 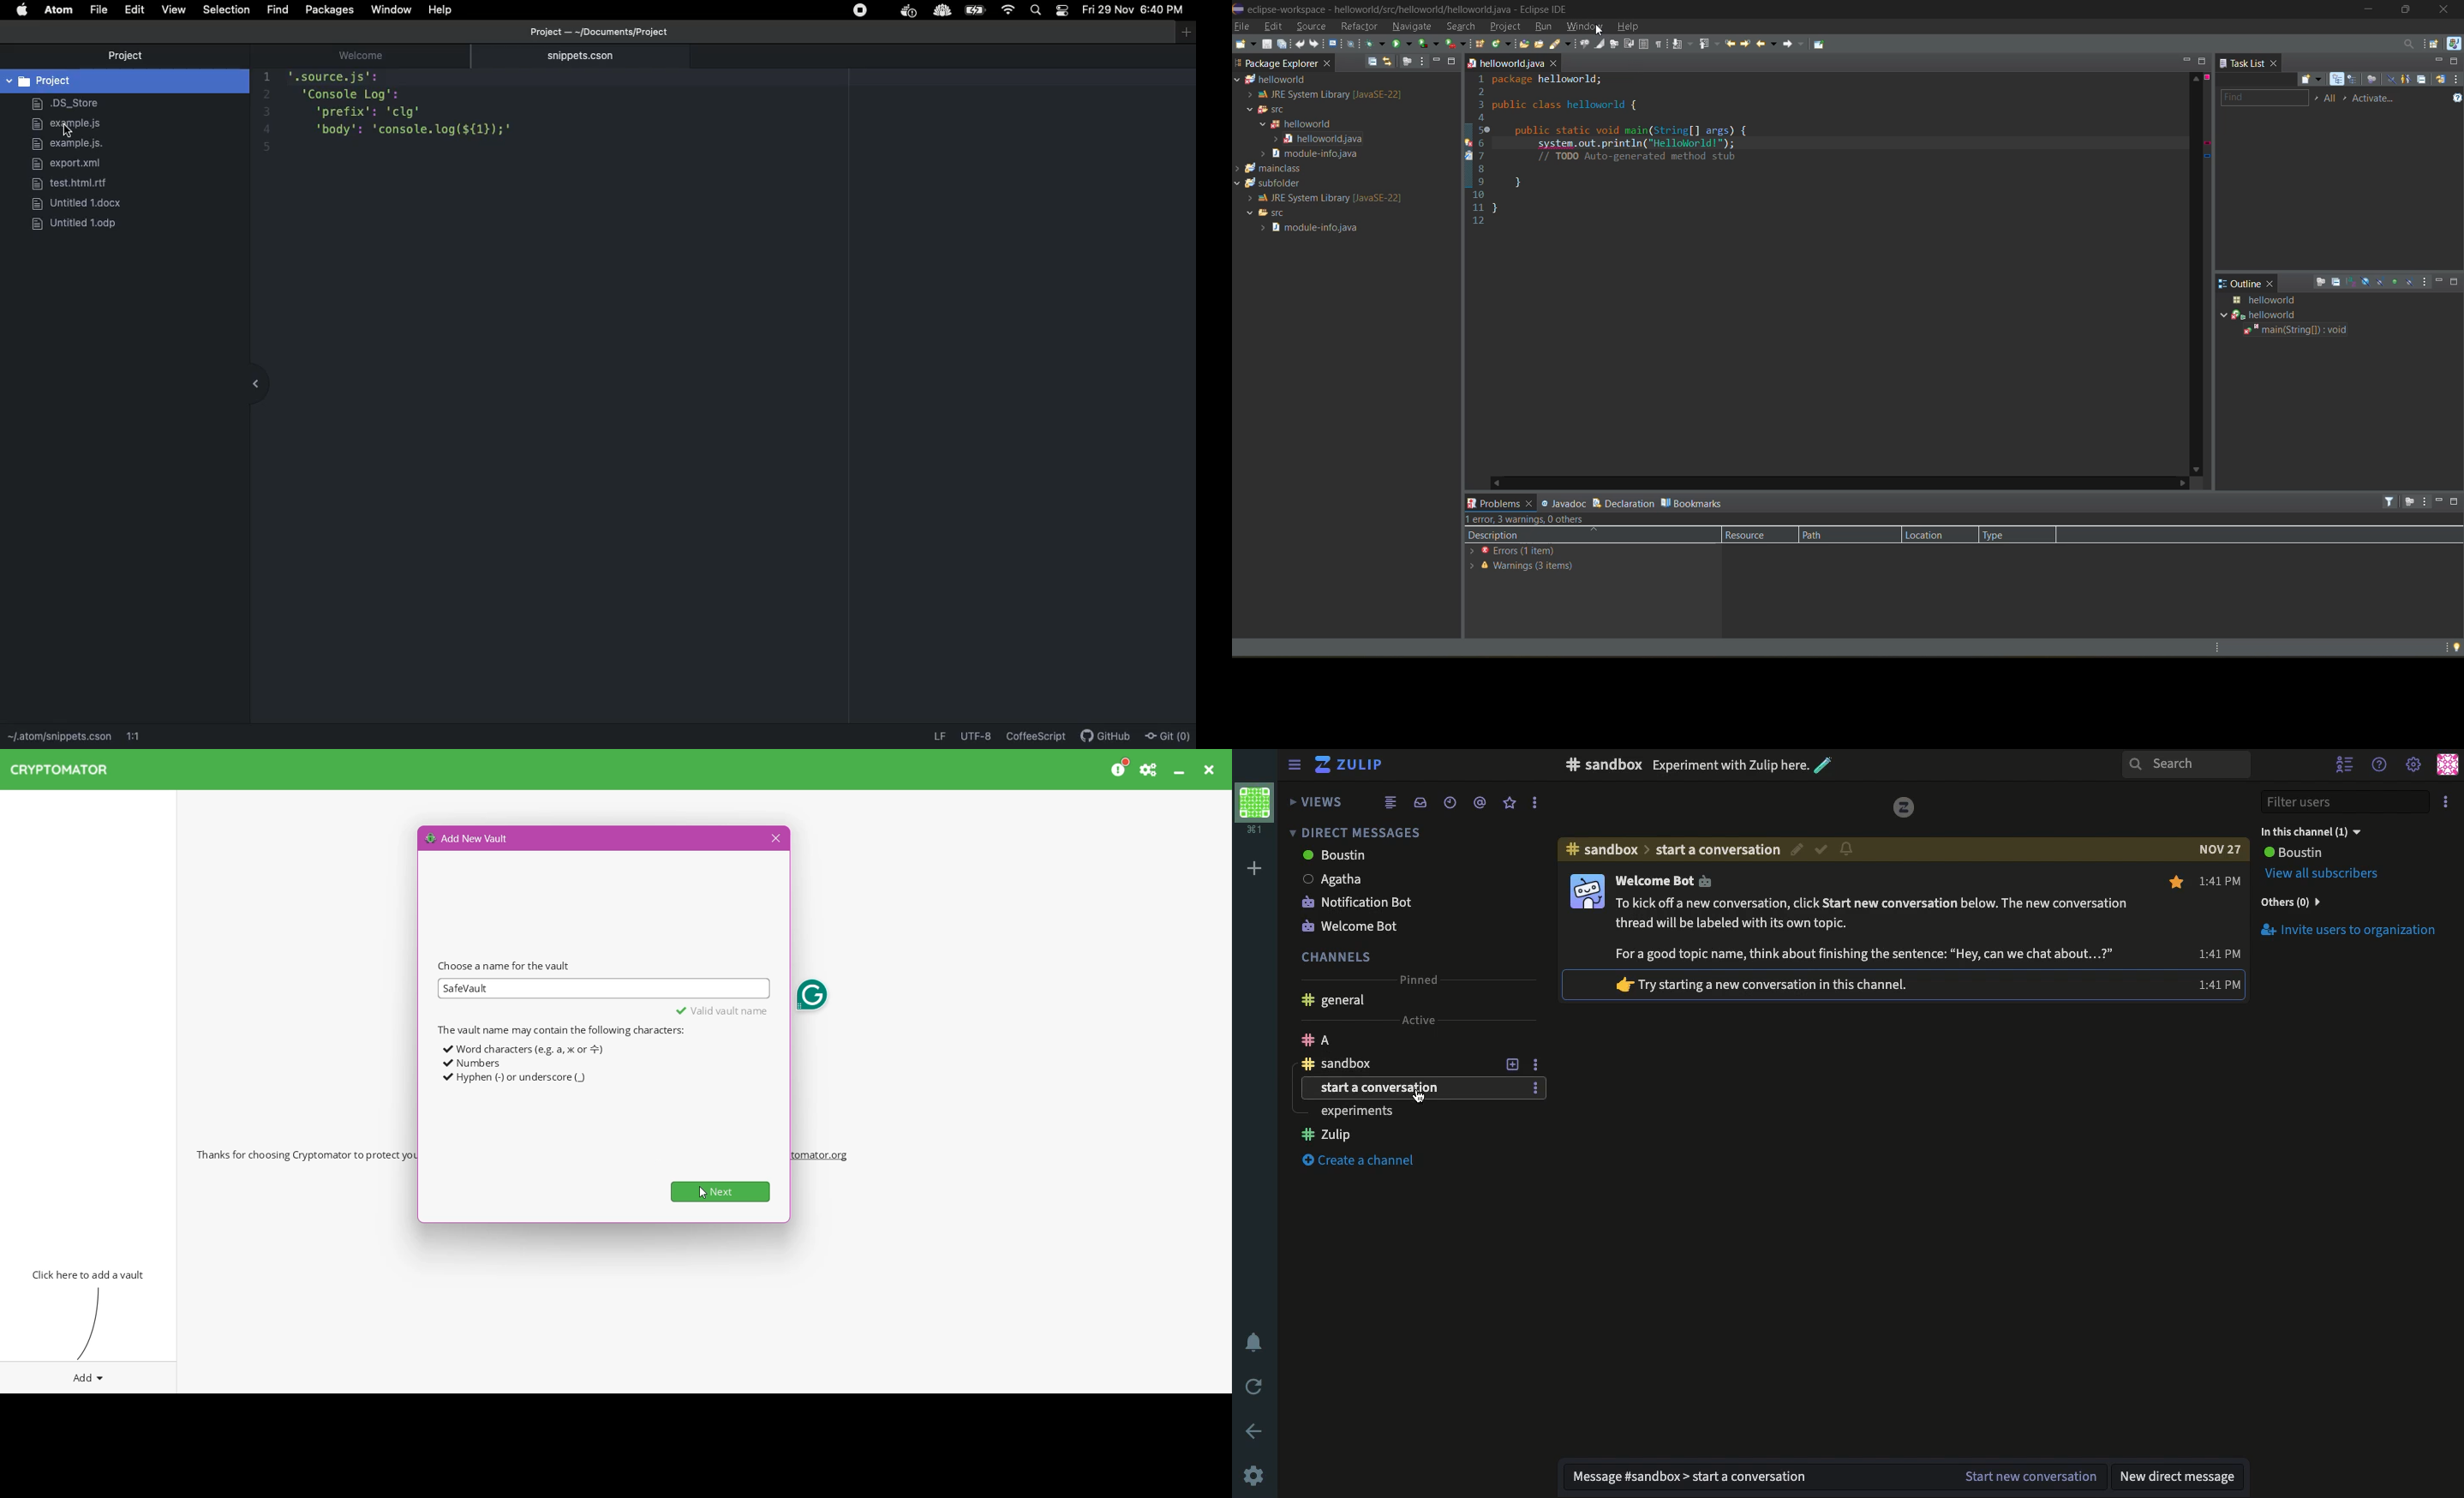 What do you see at coordinates (1395, 1064) in the screenshot?
I see `Chanel sandbox` at bounding box center [1395, 1064].